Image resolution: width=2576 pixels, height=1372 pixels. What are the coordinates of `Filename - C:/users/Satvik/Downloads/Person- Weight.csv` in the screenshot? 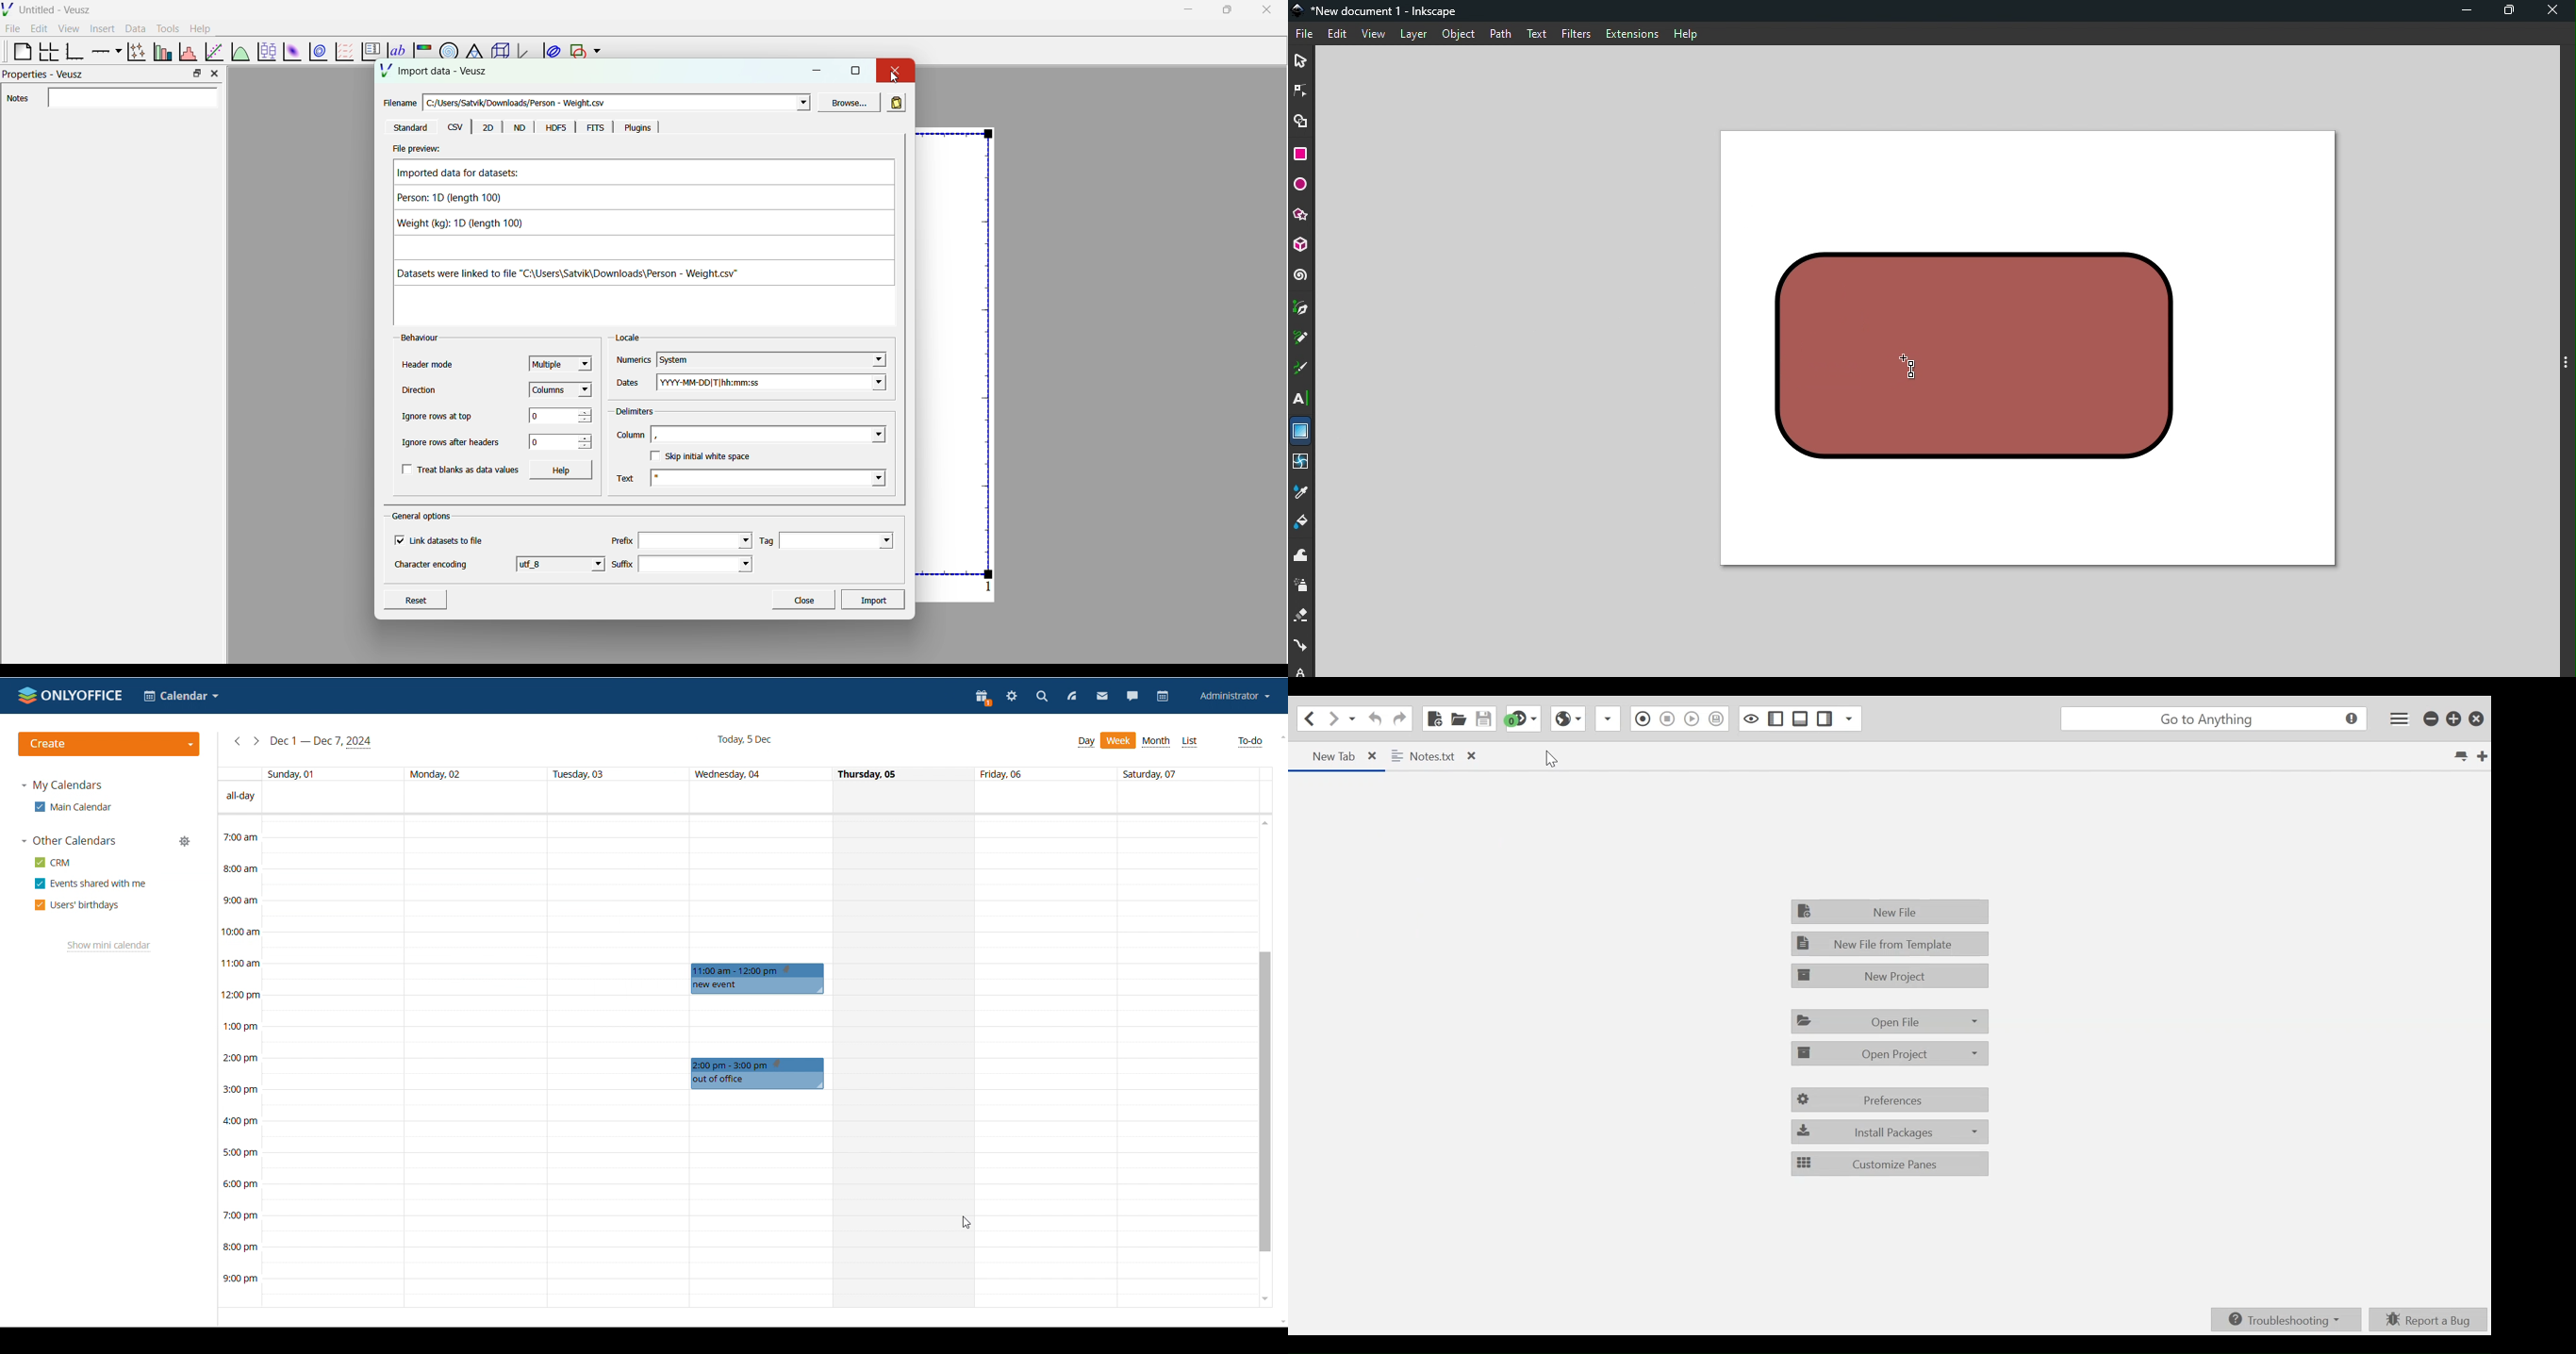 It's located at (511, 99).